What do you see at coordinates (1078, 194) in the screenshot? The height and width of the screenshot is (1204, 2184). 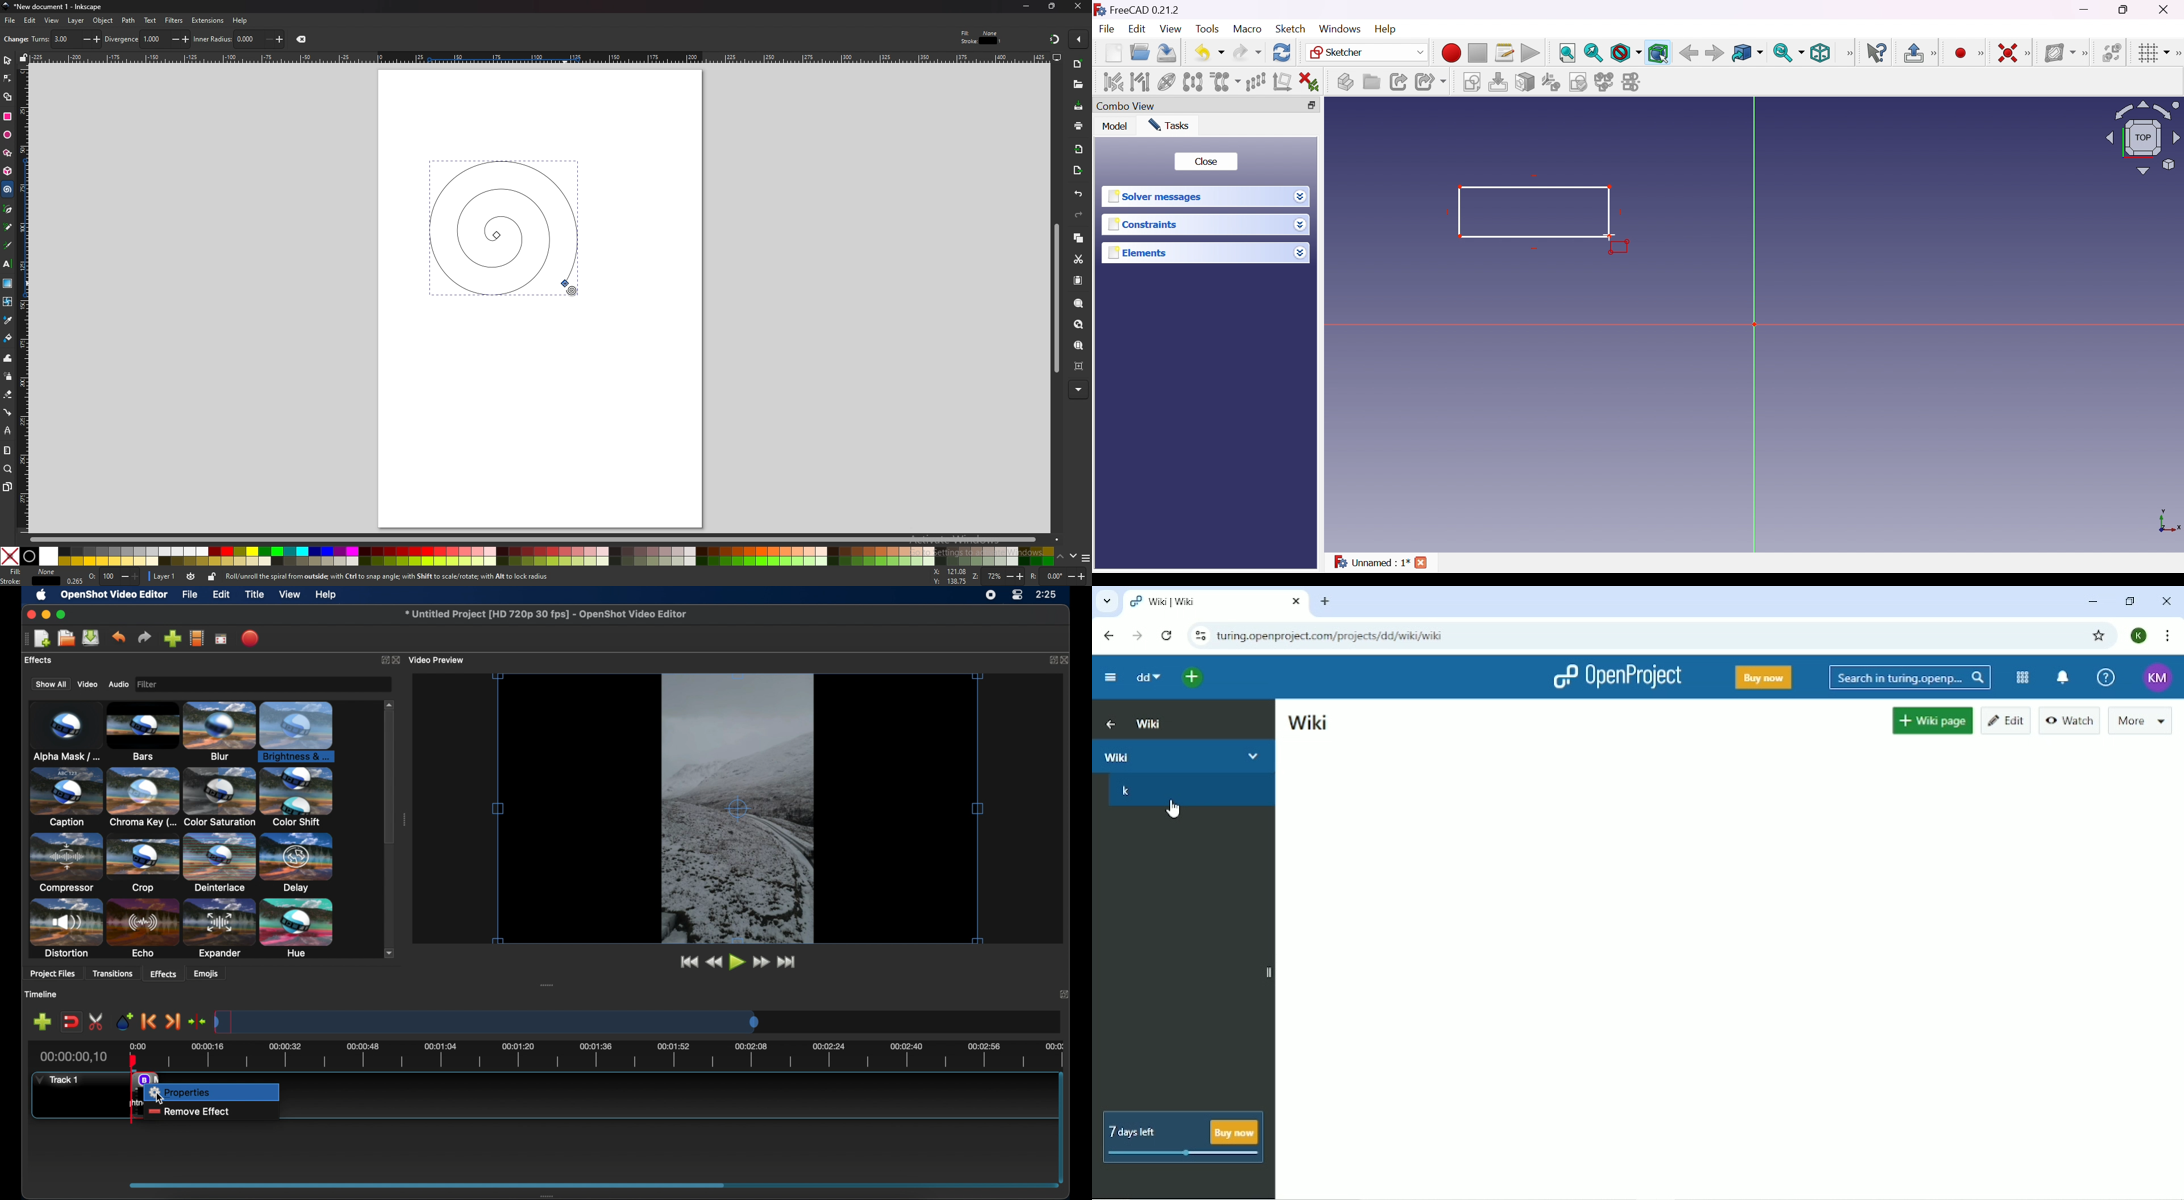 I see `undo` at bounding box center [1078, 194].